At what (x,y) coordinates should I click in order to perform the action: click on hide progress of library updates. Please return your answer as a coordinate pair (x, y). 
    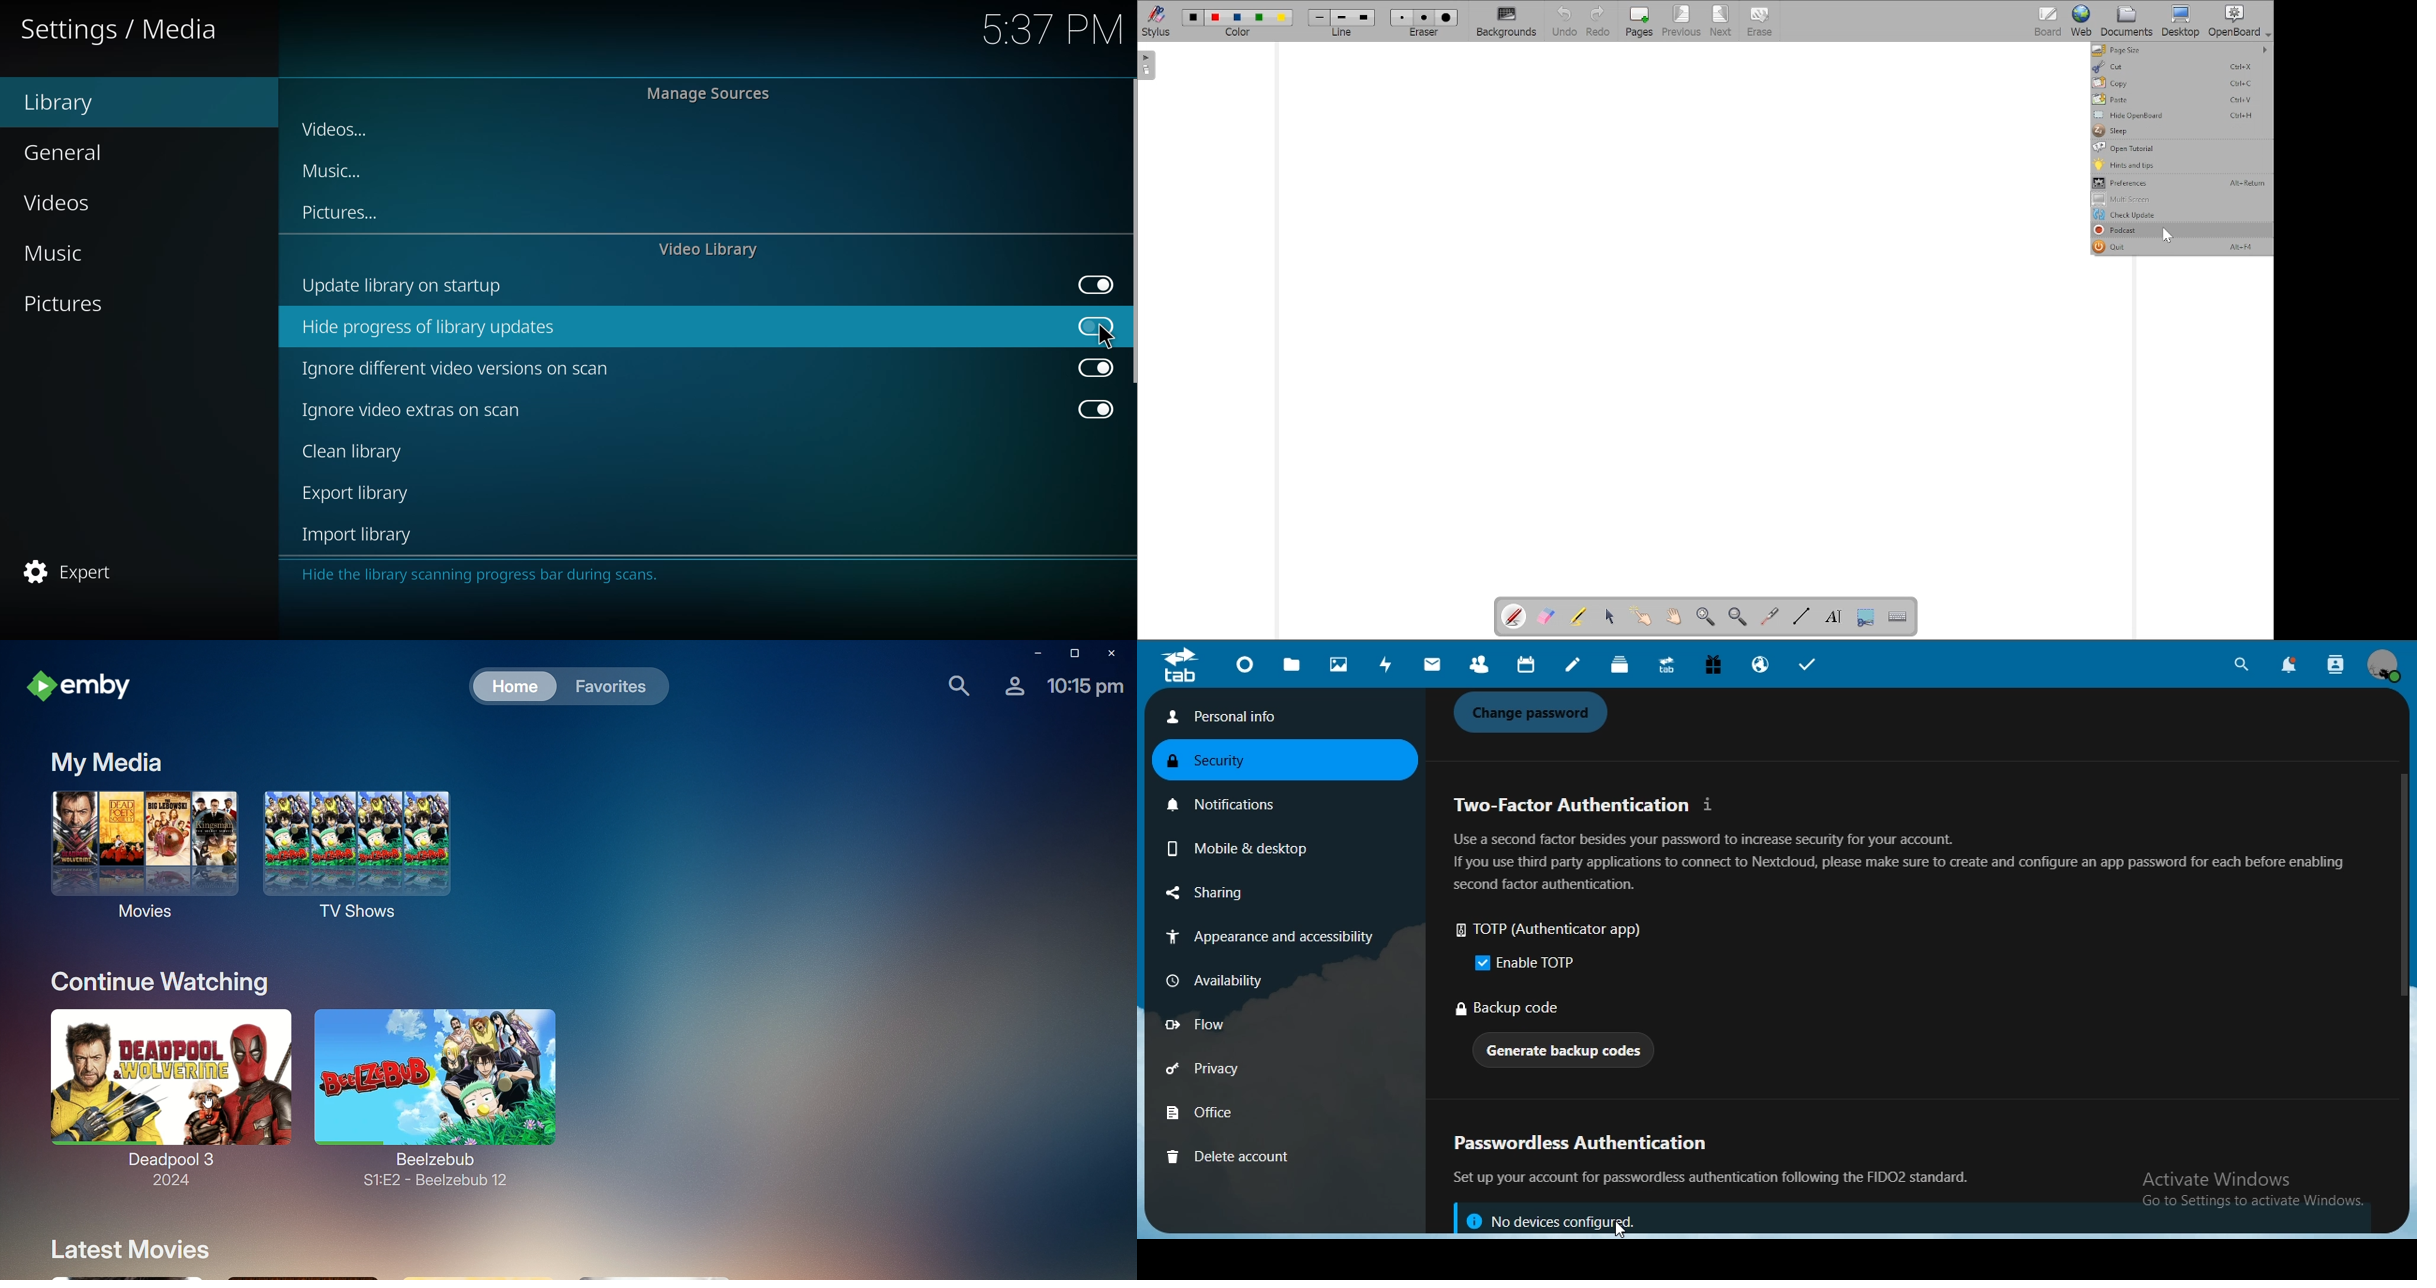
    Looking at the image, I should click on (437, 329).